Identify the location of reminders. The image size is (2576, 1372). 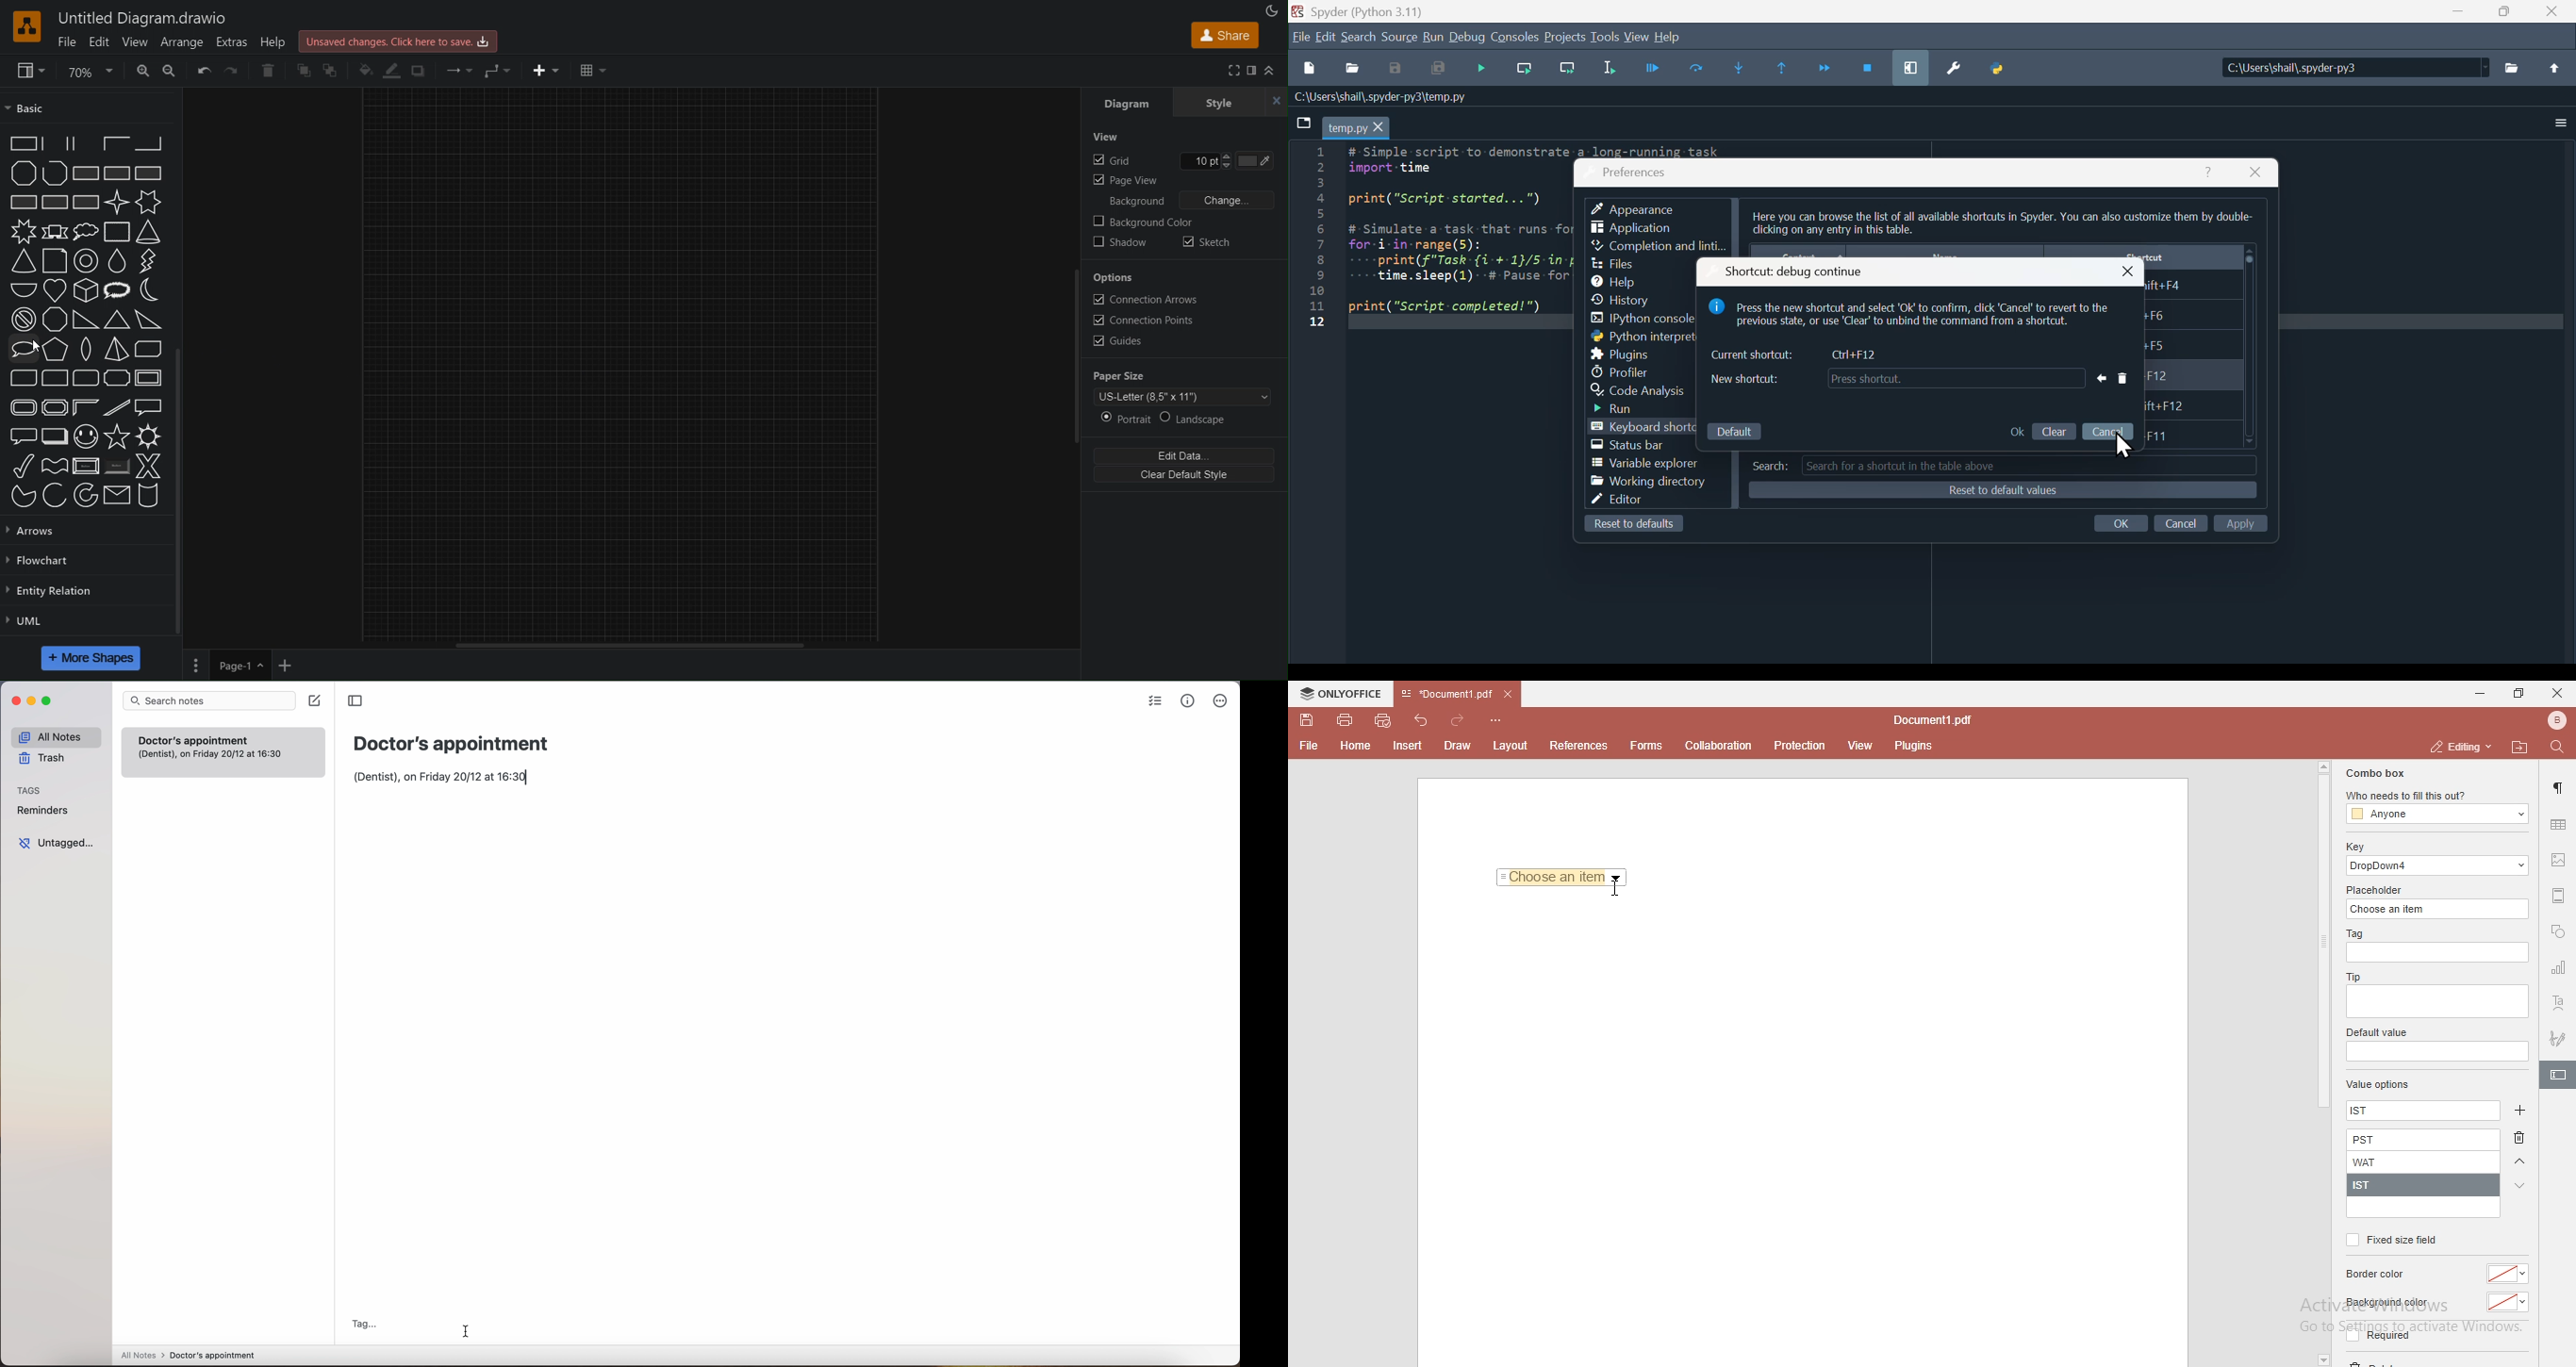
(43, 810).